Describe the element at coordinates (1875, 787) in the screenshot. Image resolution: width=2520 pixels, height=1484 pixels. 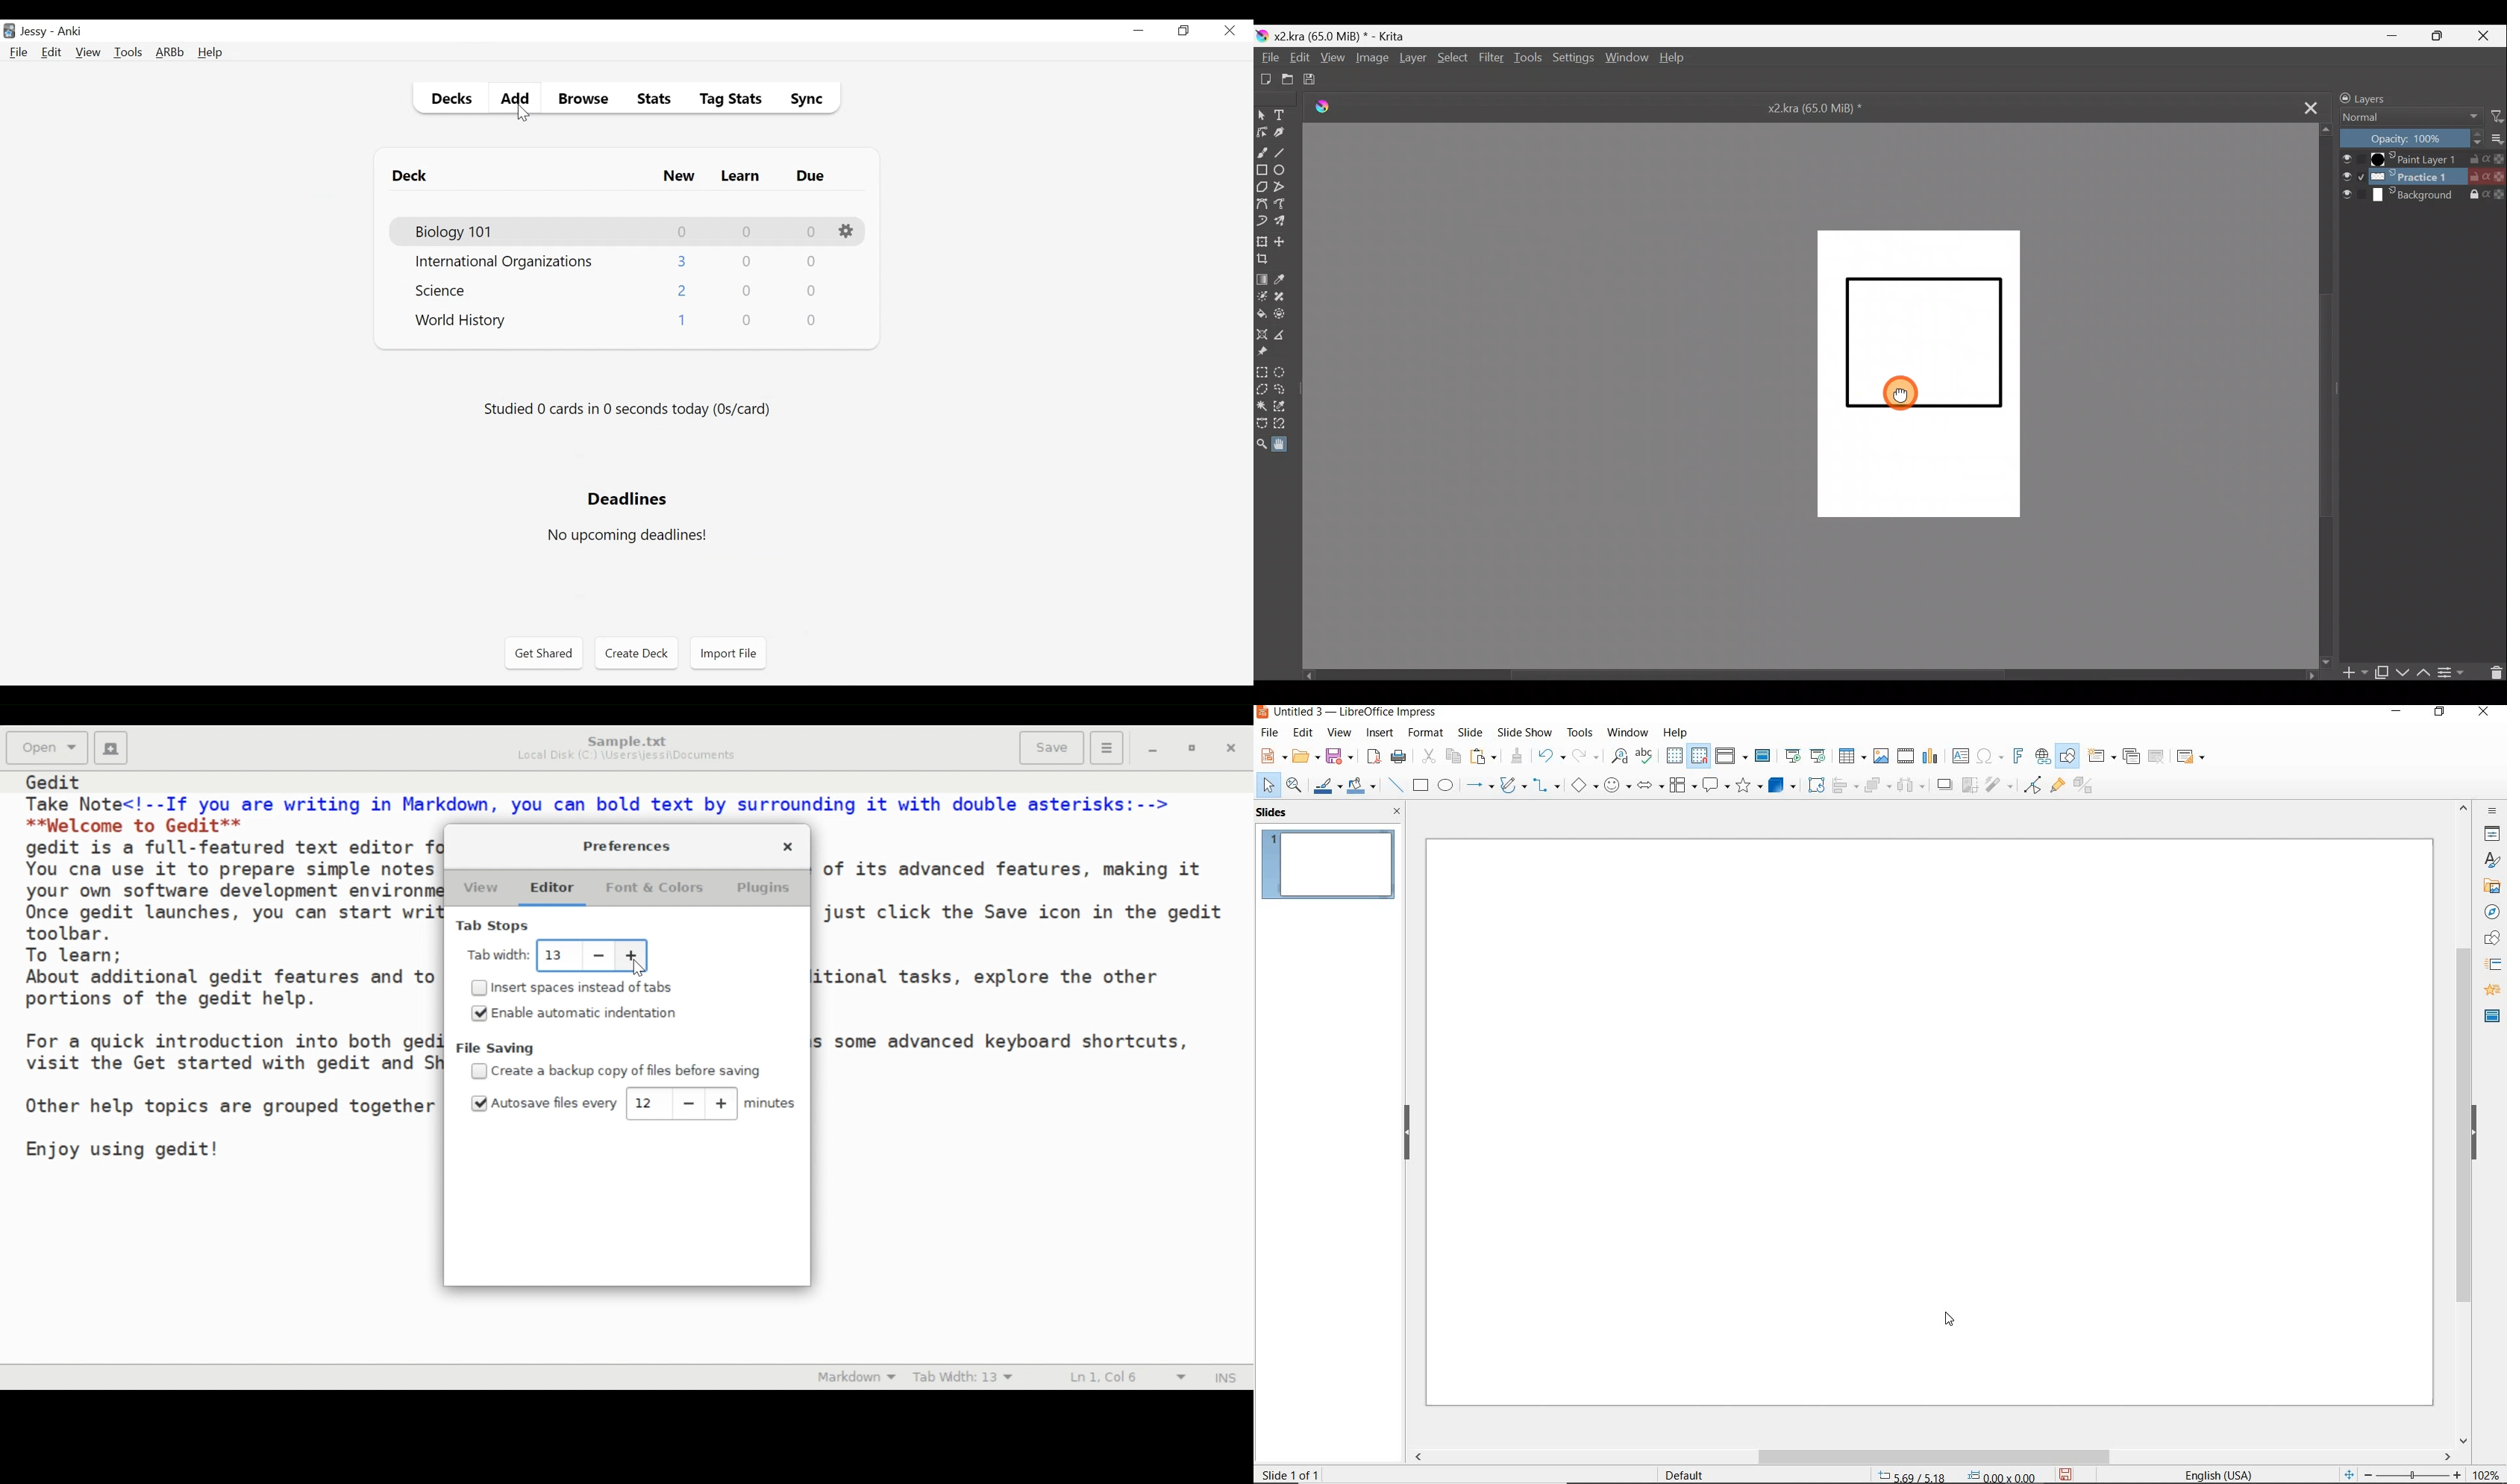
I see `ARRANGE` at that location.